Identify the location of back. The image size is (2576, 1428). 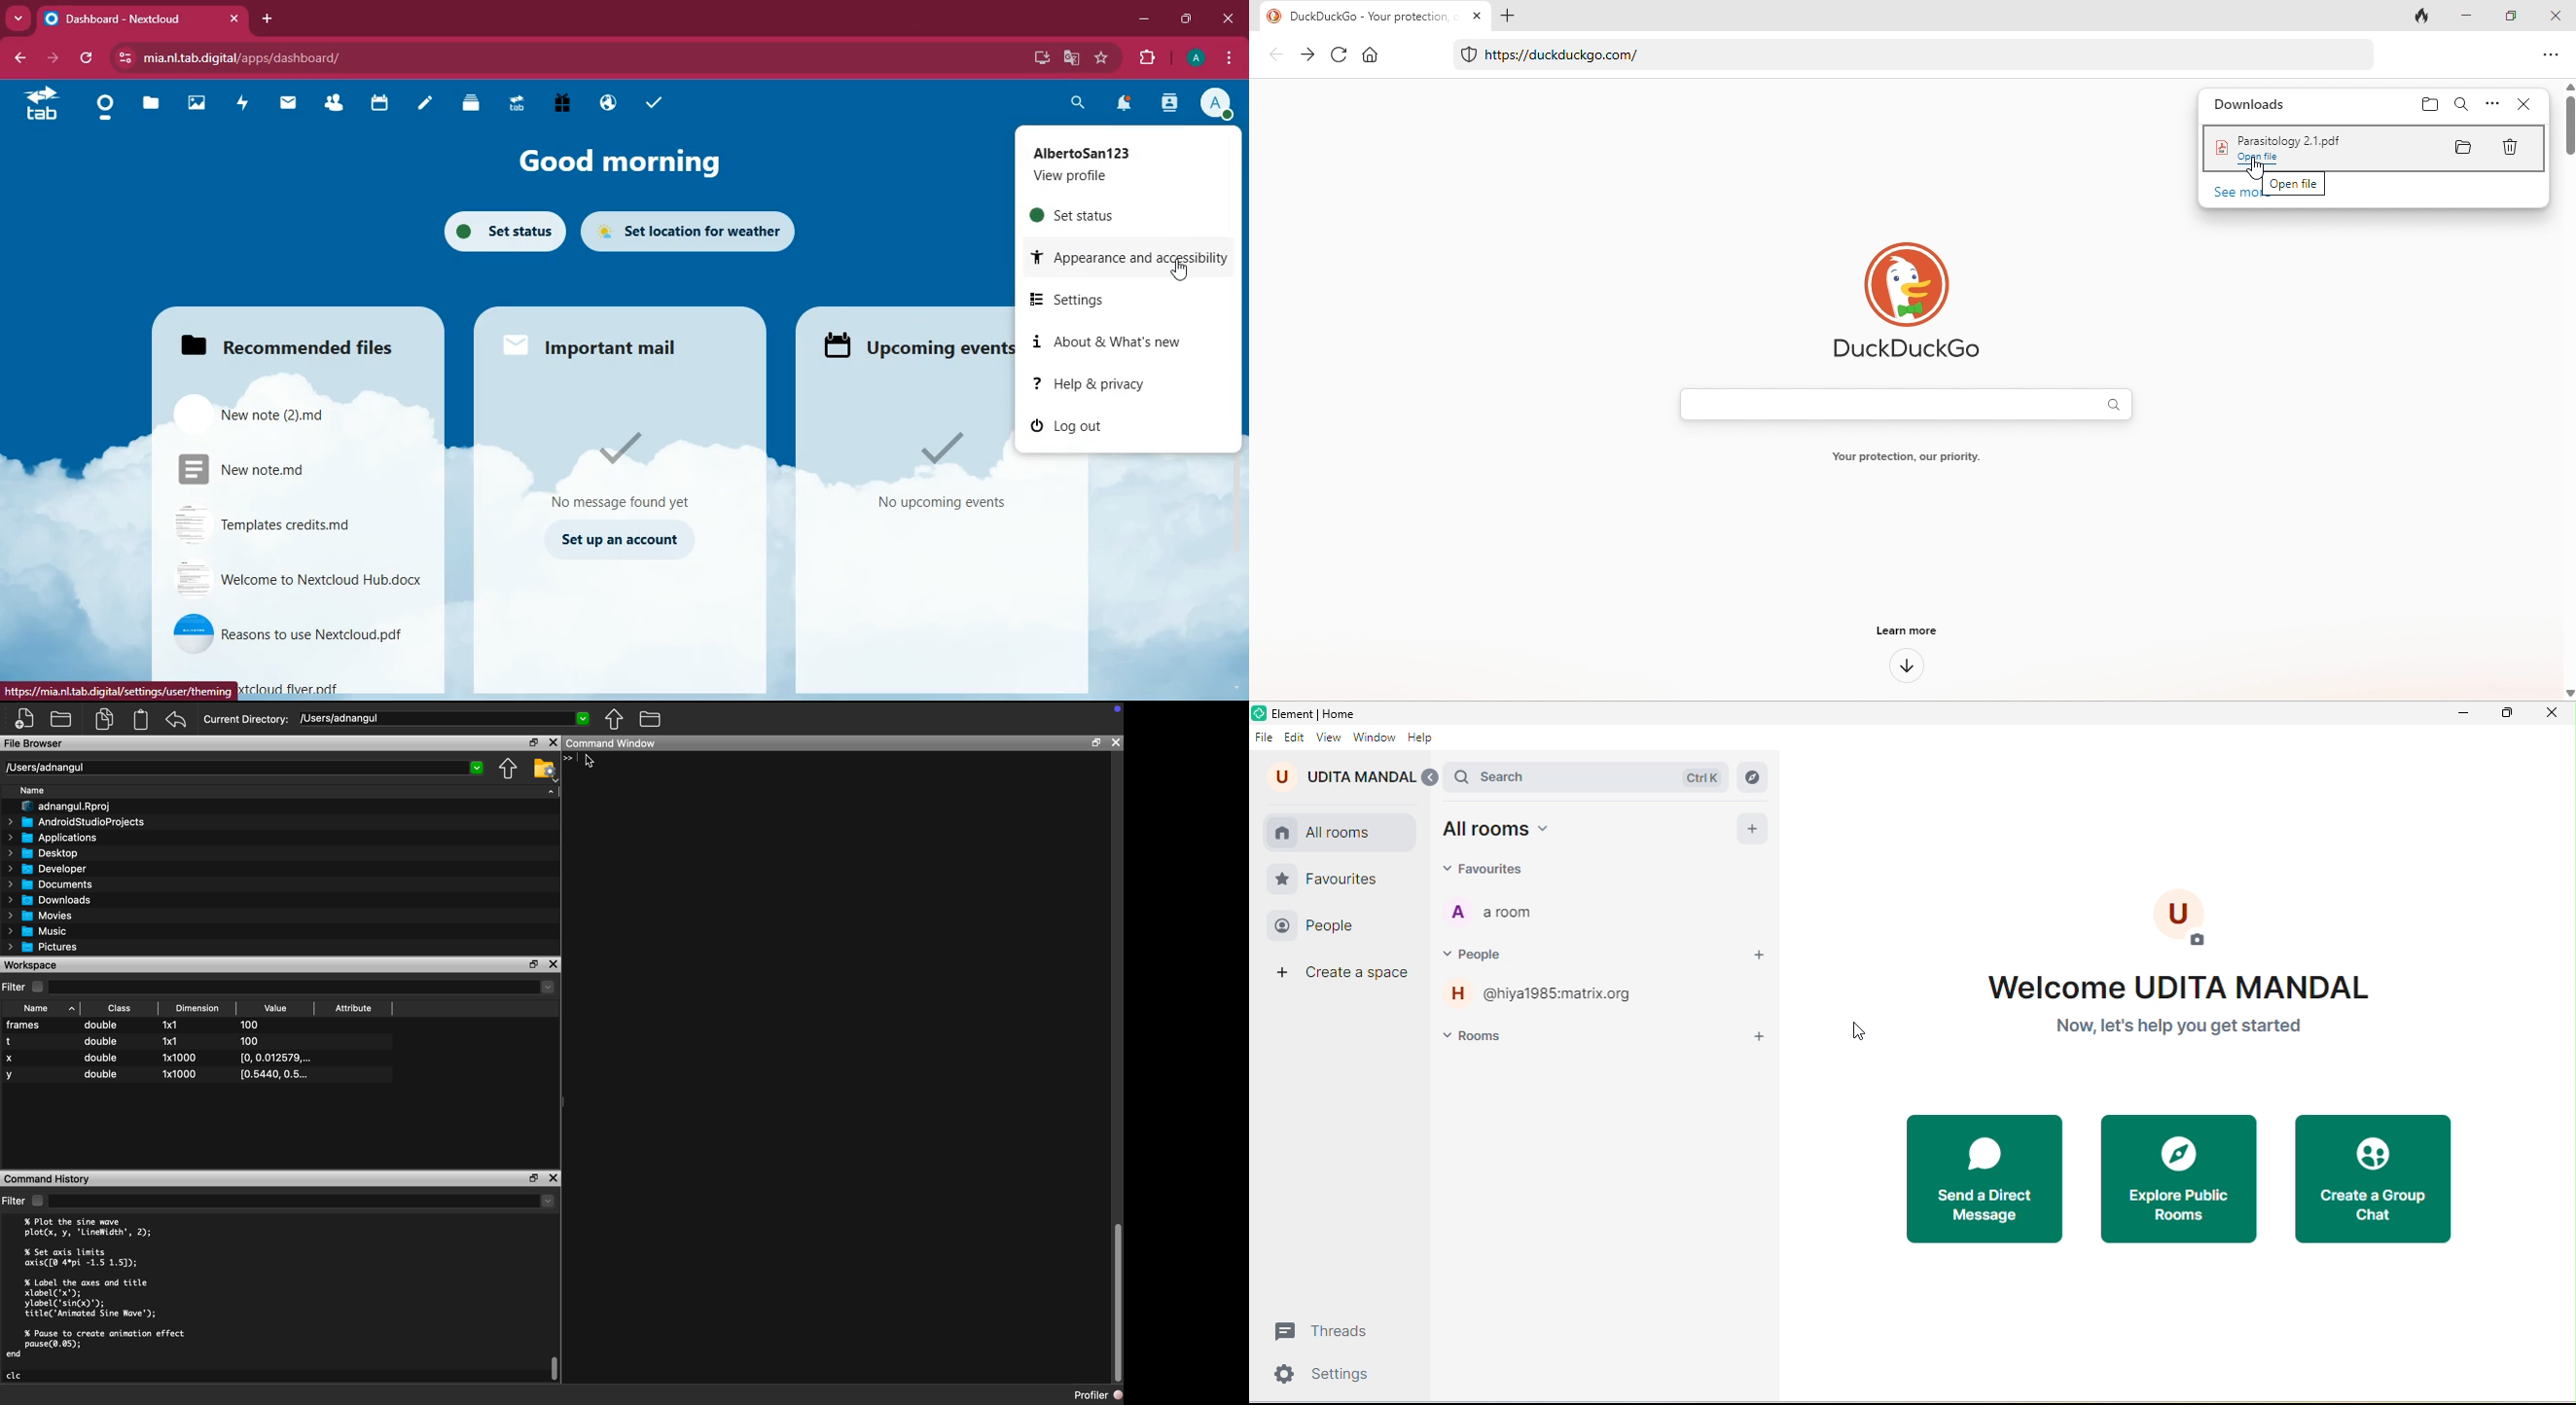
(22, 59).